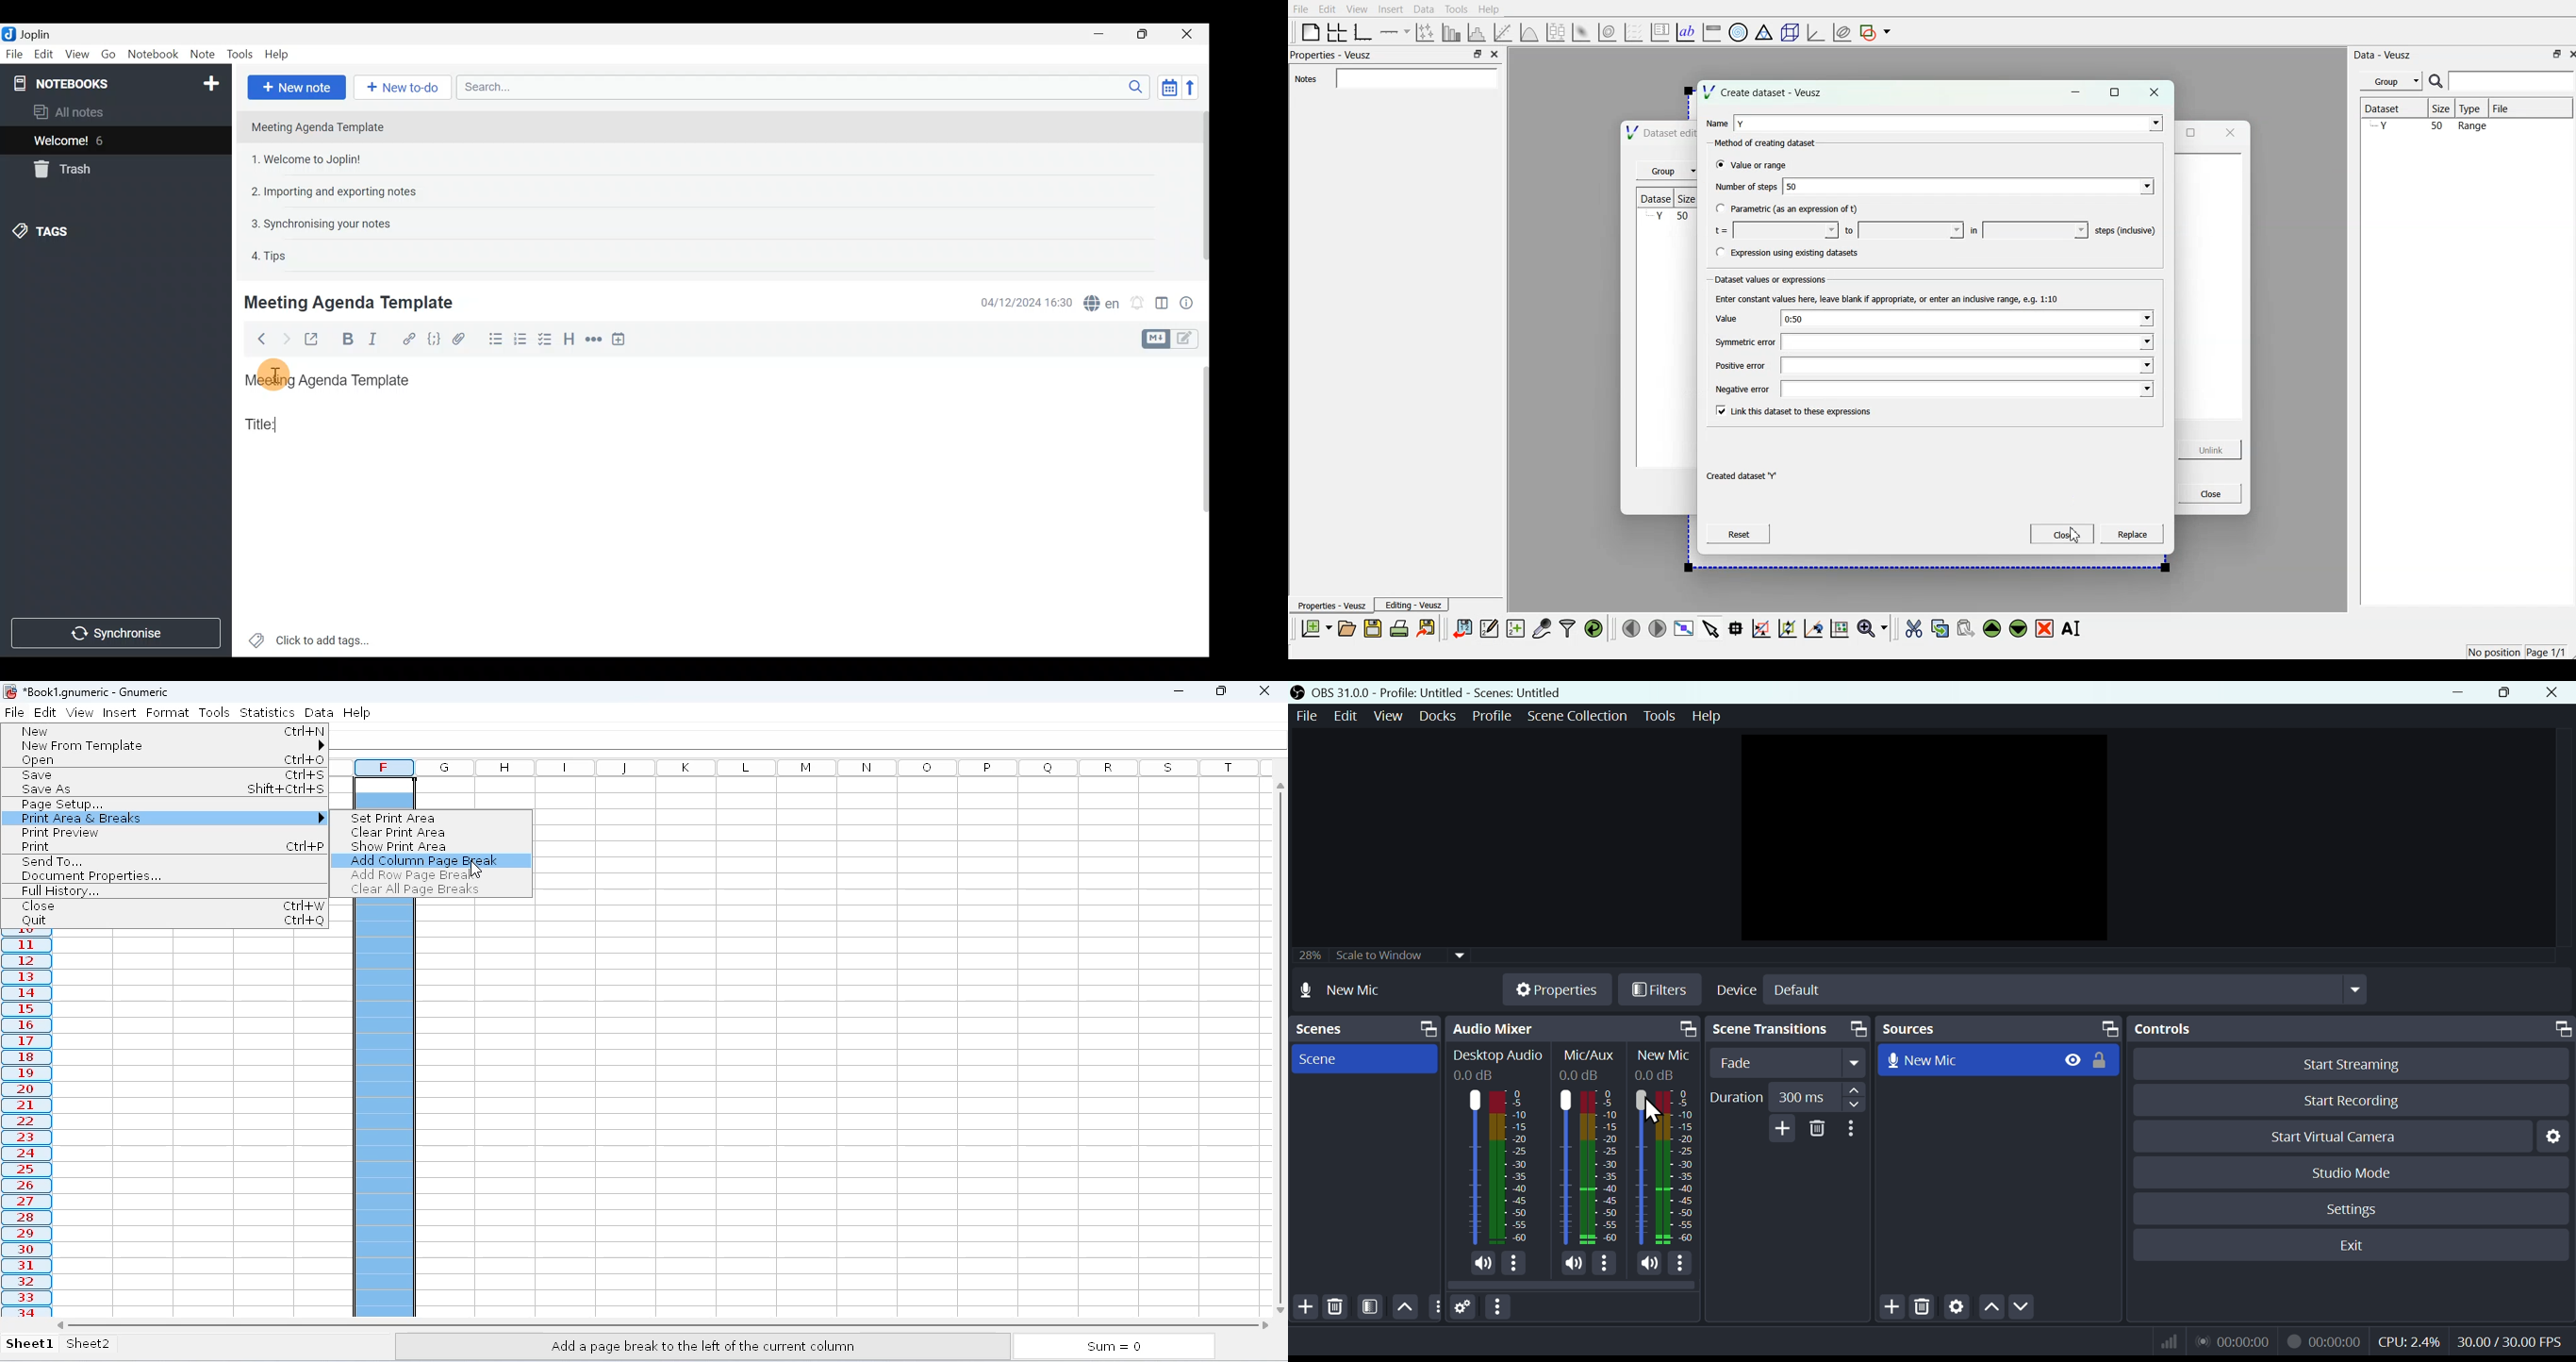 This screenshot has height=1372, width=2576. What do you see at coordinates (154, 54) in the screenshot?
I see `Notebook` at bounding box center [154, 54].